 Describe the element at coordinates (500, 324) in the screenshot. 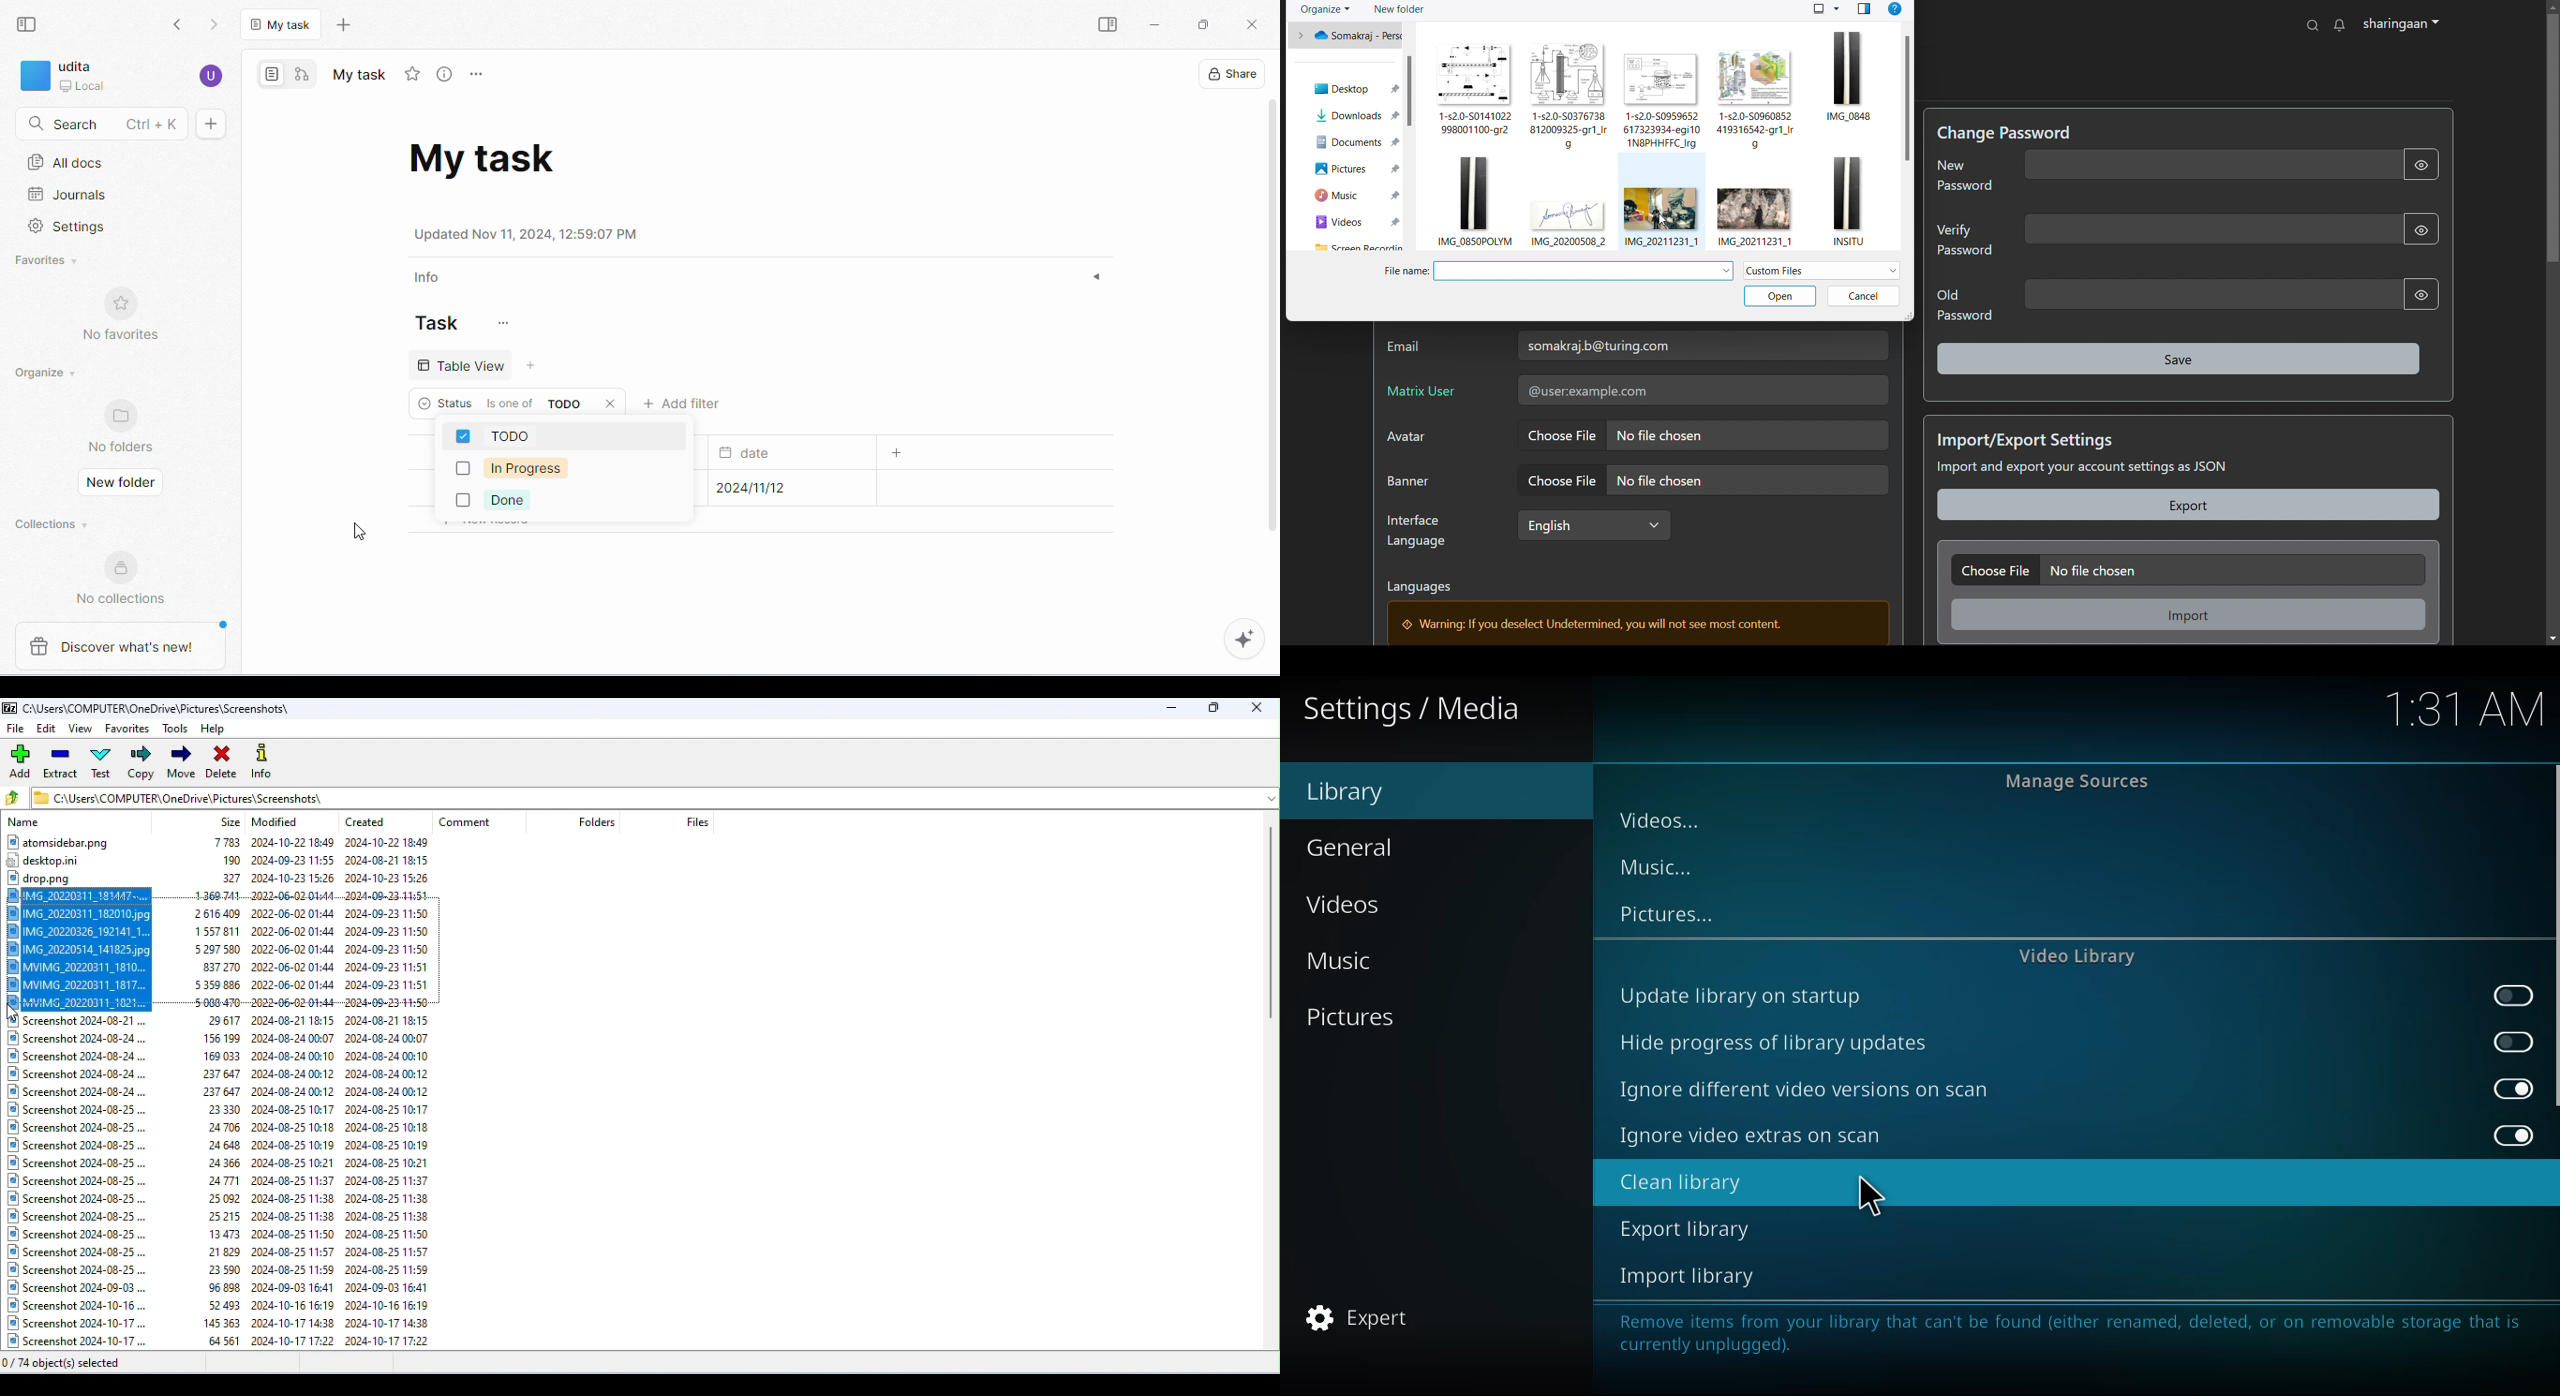

I see `customize task` at that location.